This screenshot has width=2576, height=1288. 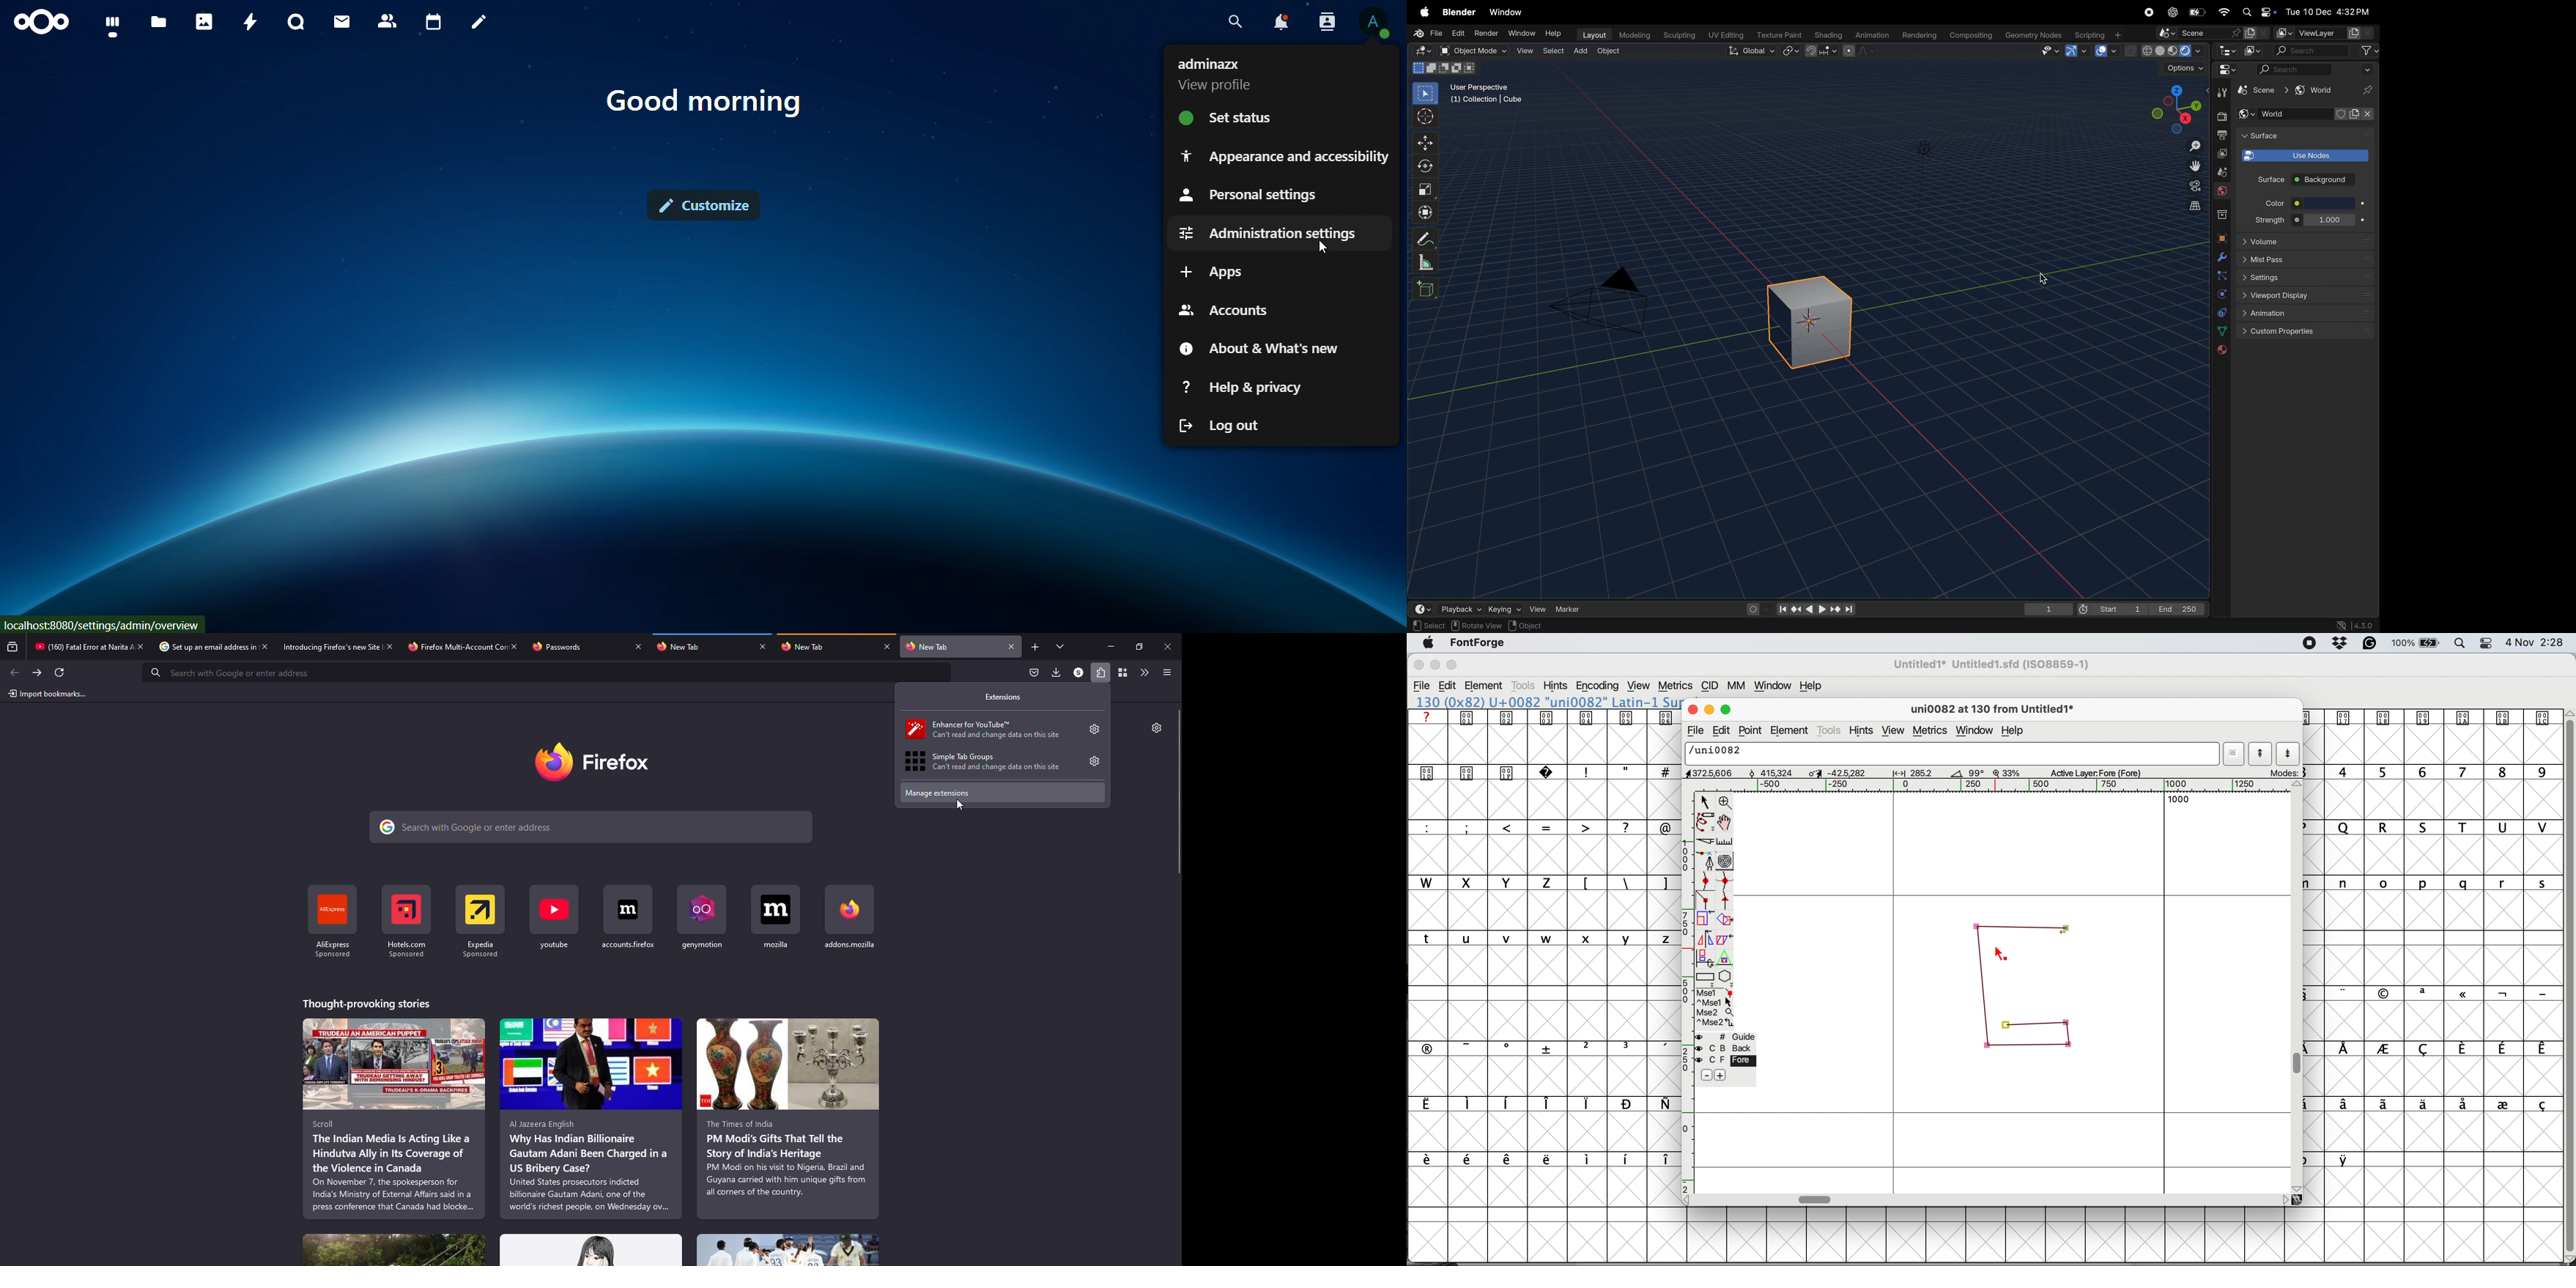 What do you see at coordinates (1547, 718) in the screenshot?
I see `symbols` at bounding box center [1547, 718].